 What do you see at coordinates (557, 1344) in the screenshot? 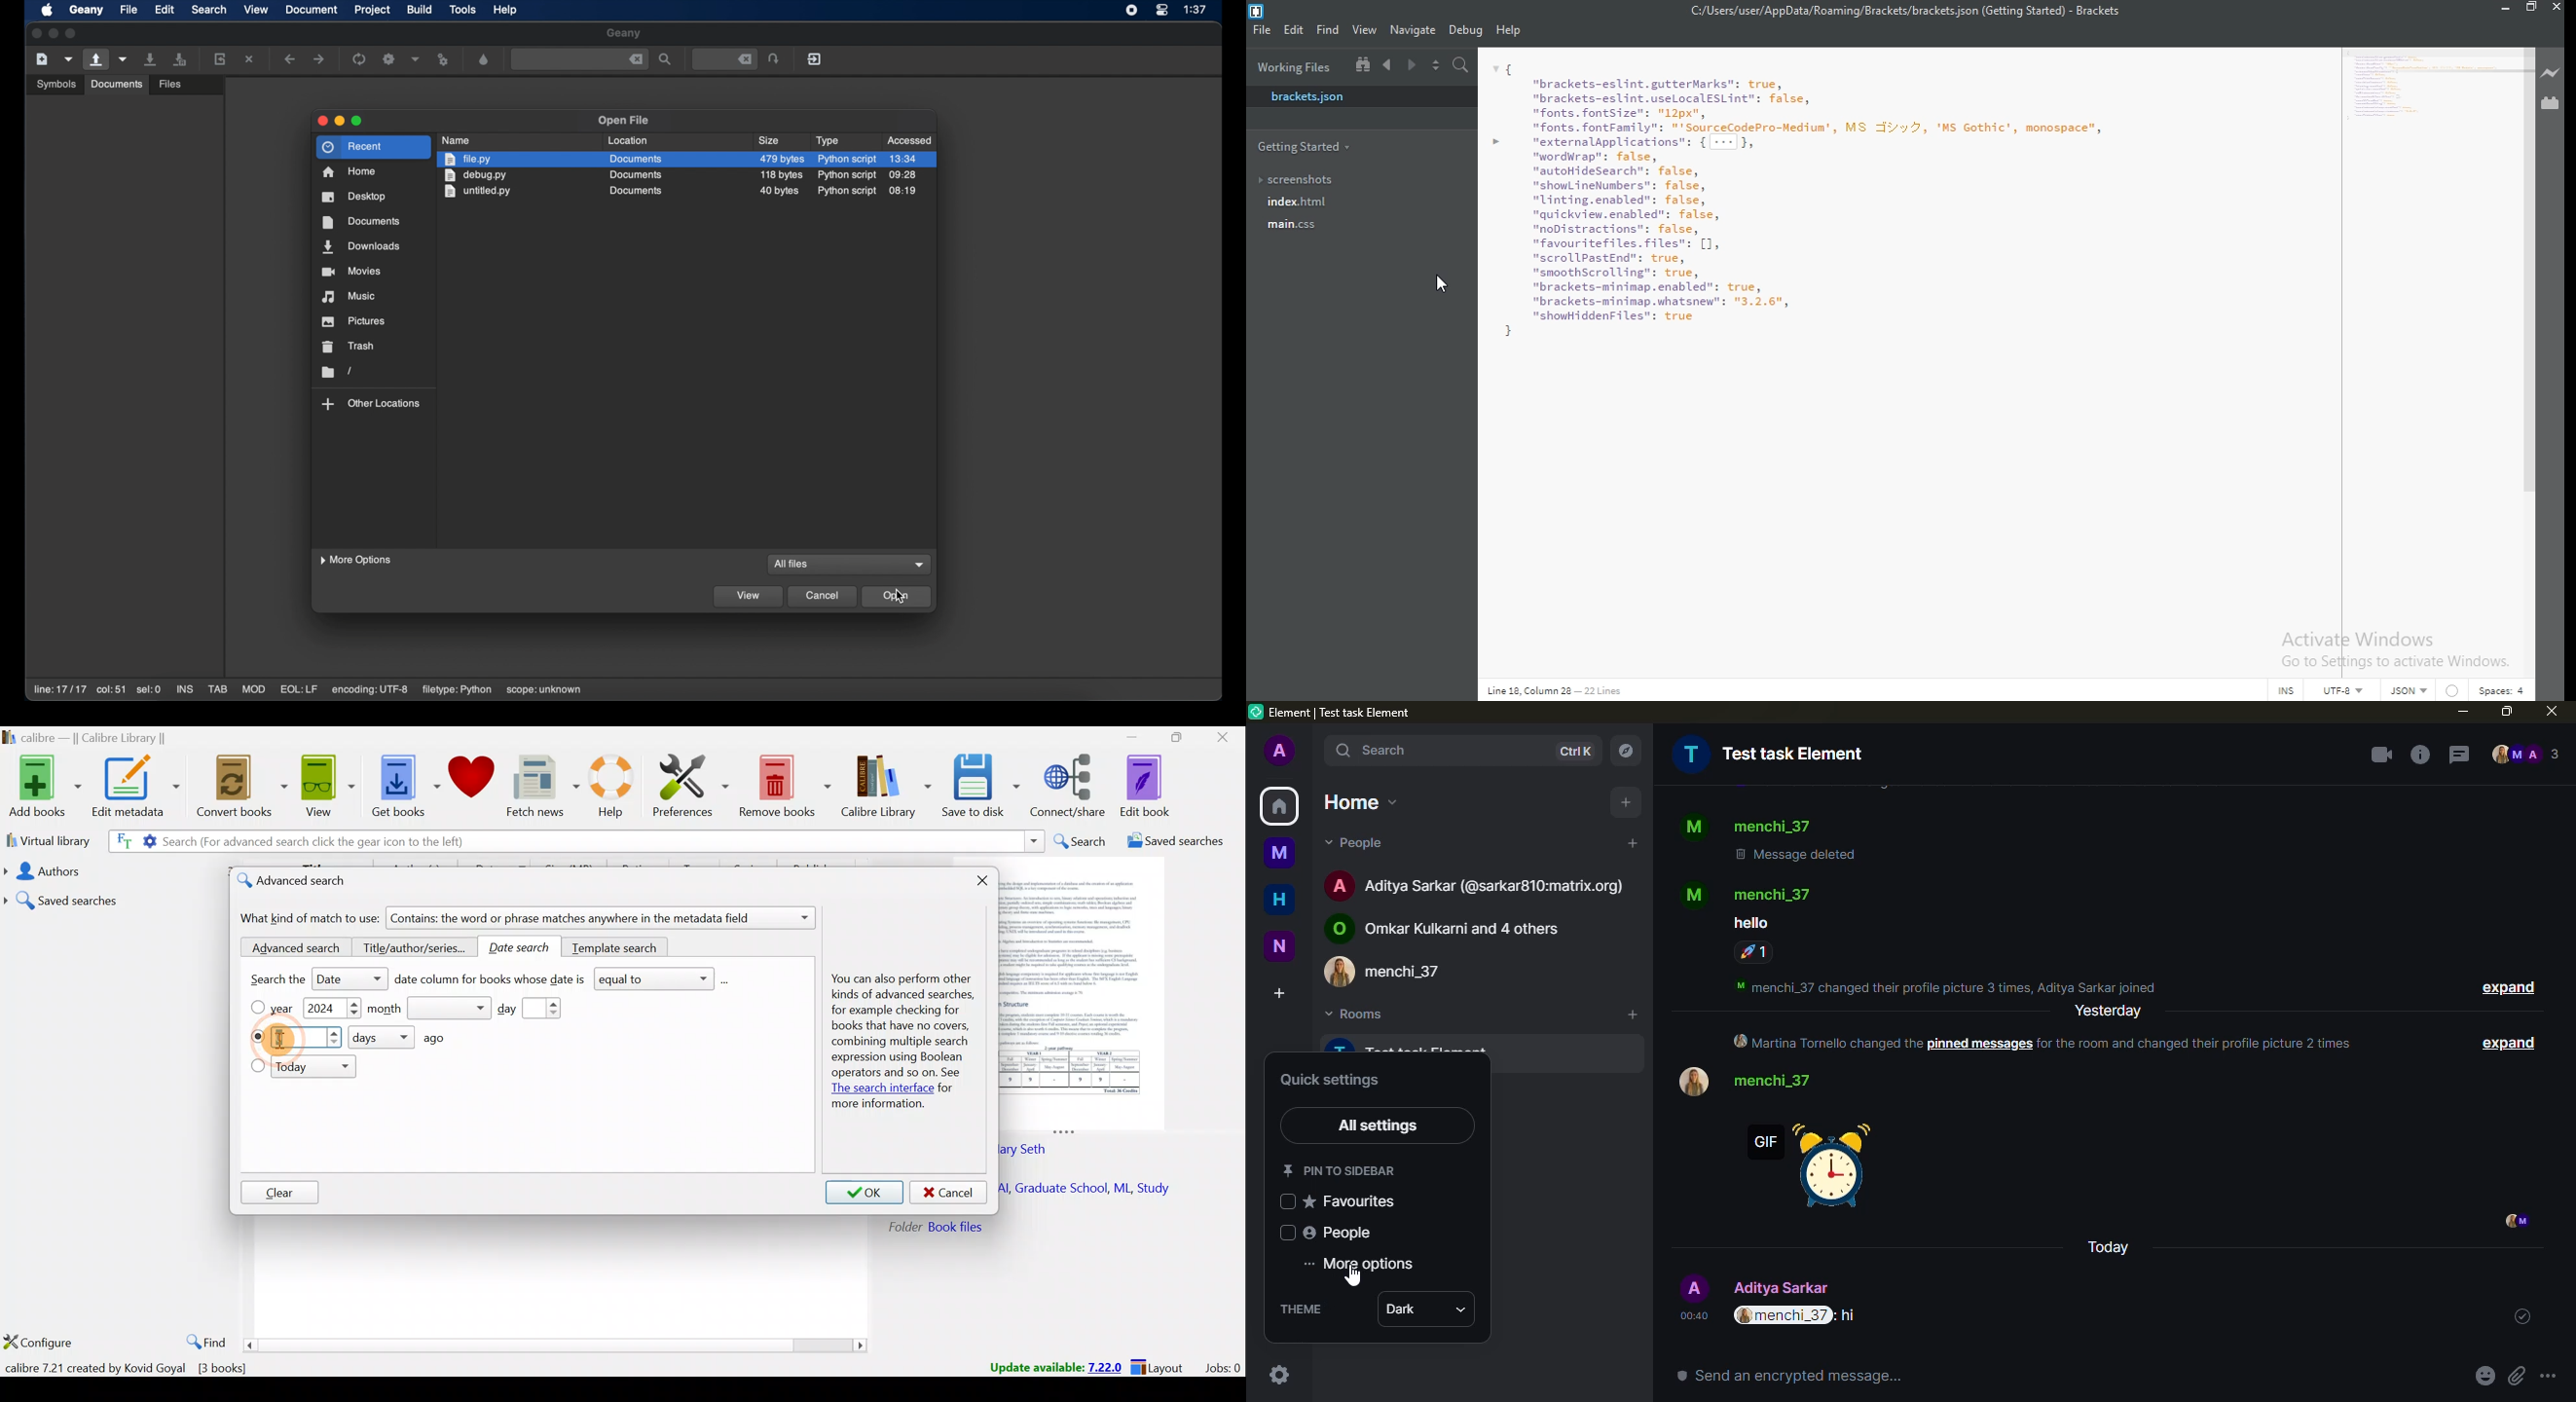
I see `Scroll bar` at bounding box center [557, 1344].